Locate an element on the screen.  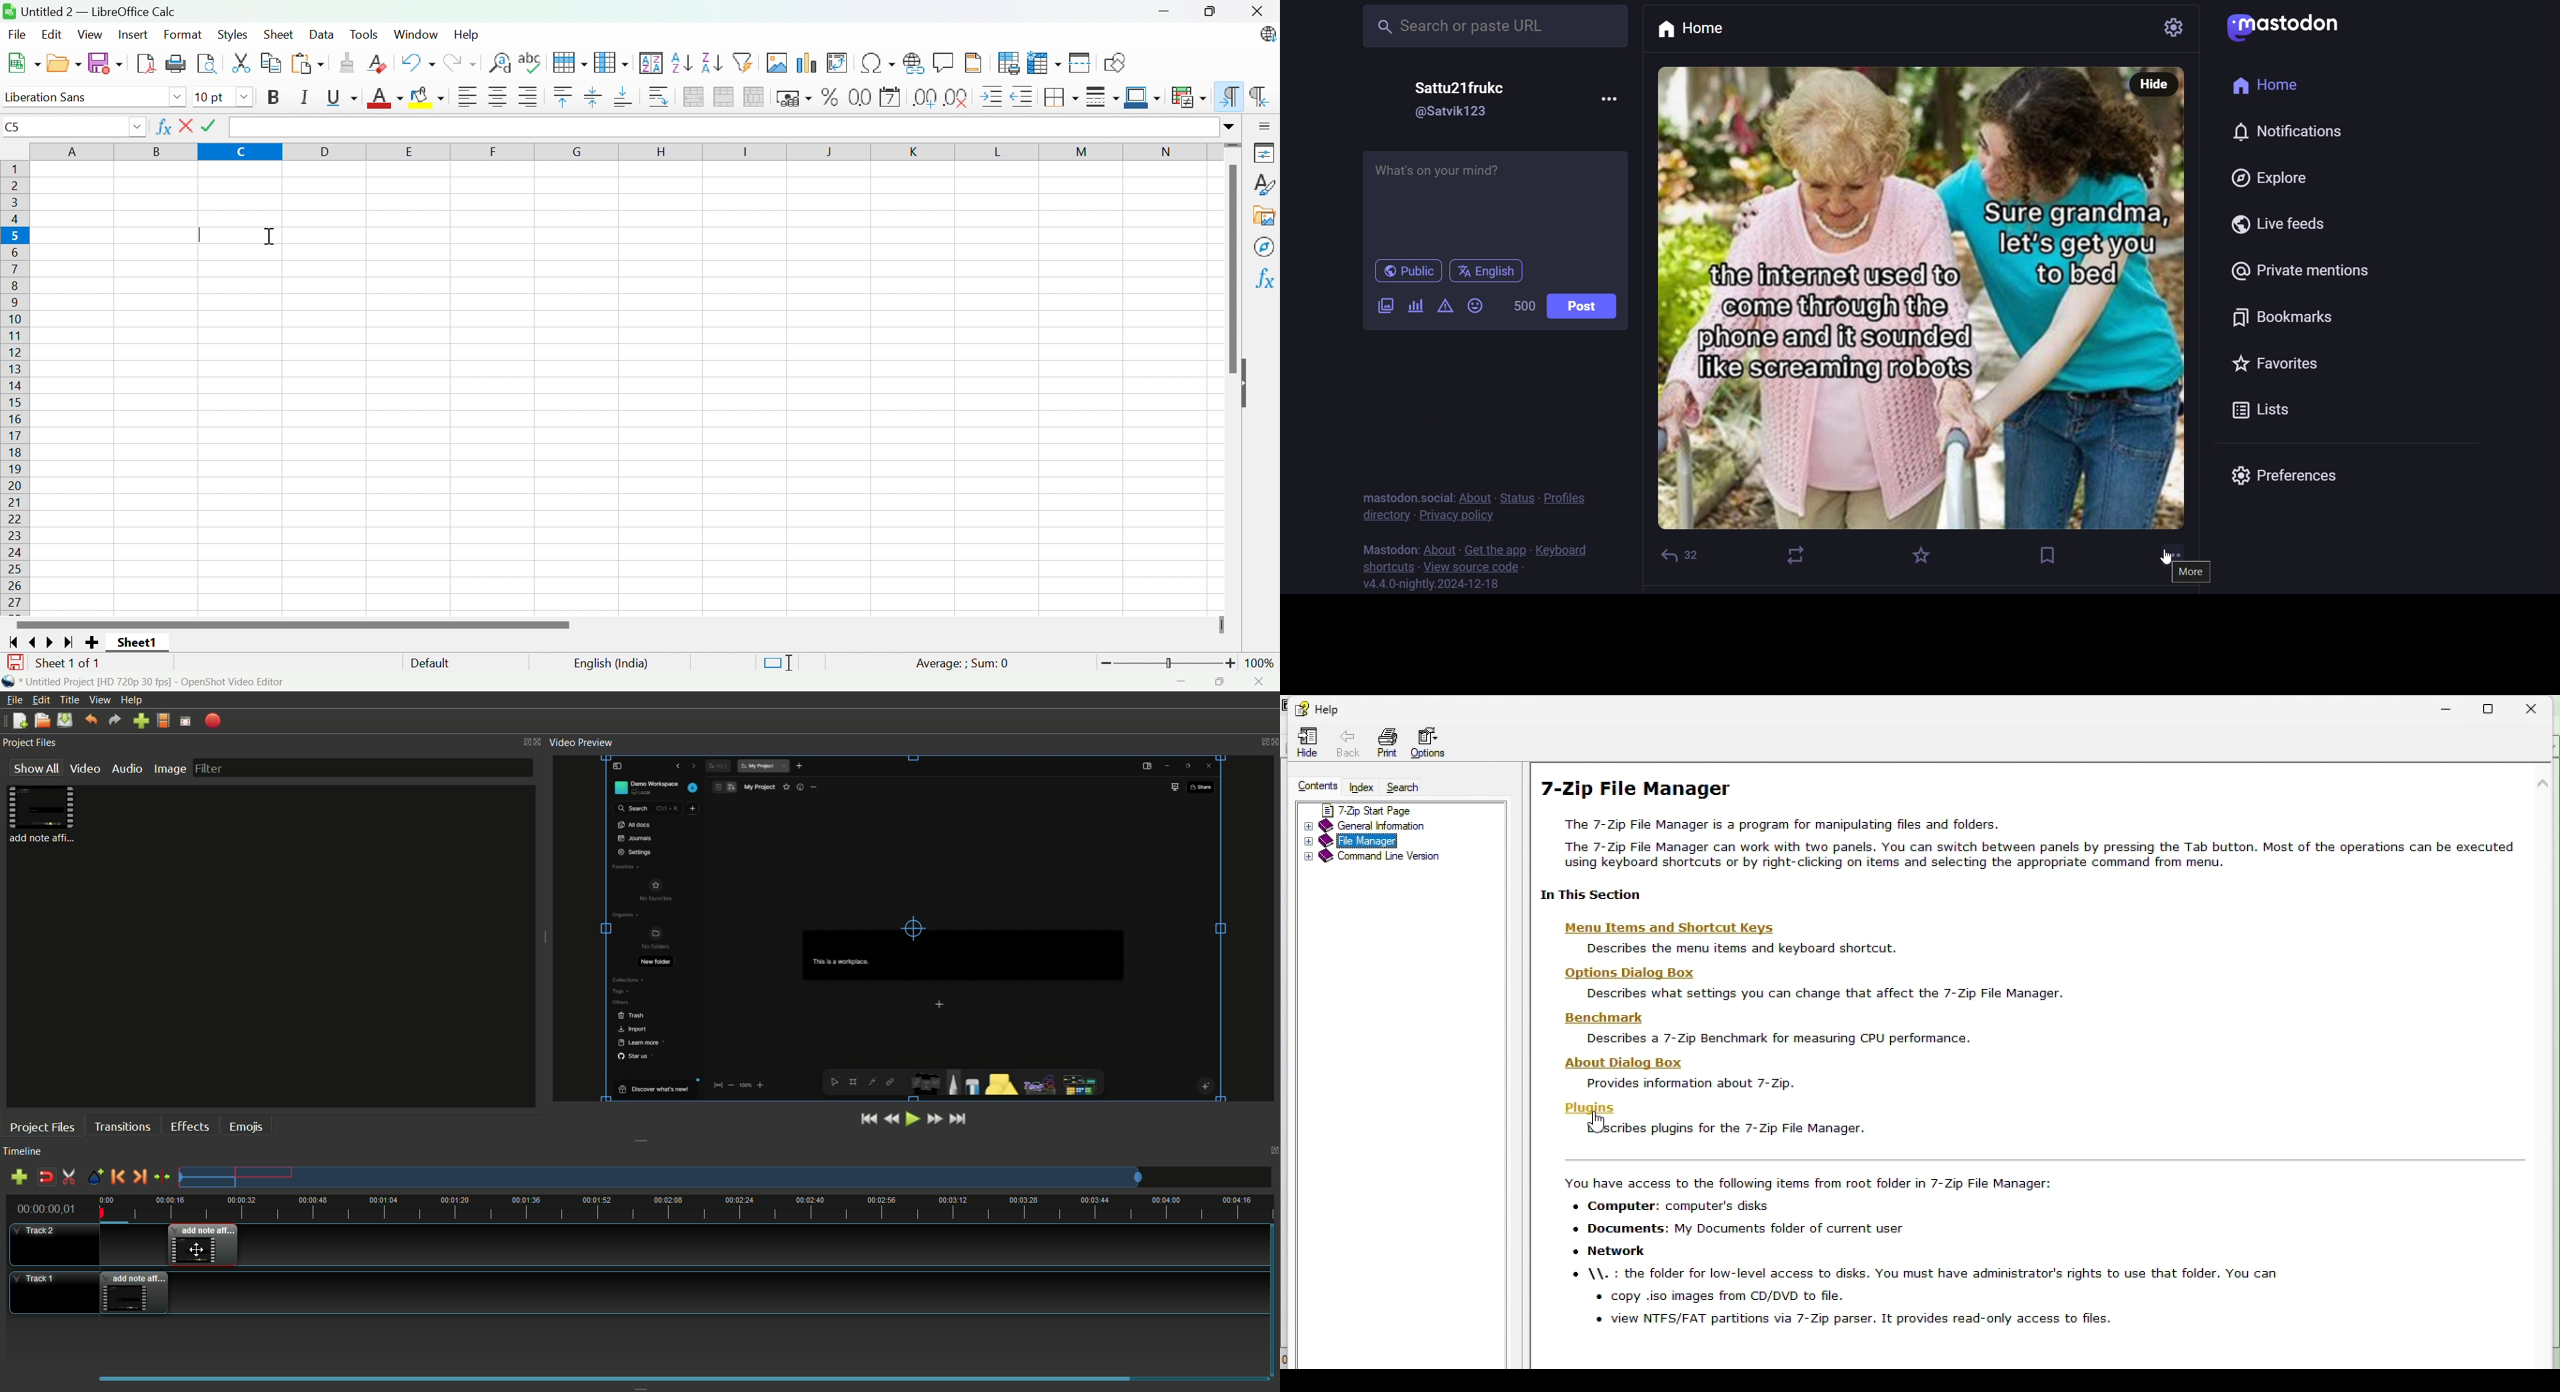
Styles is located at coordinates (233, 33).